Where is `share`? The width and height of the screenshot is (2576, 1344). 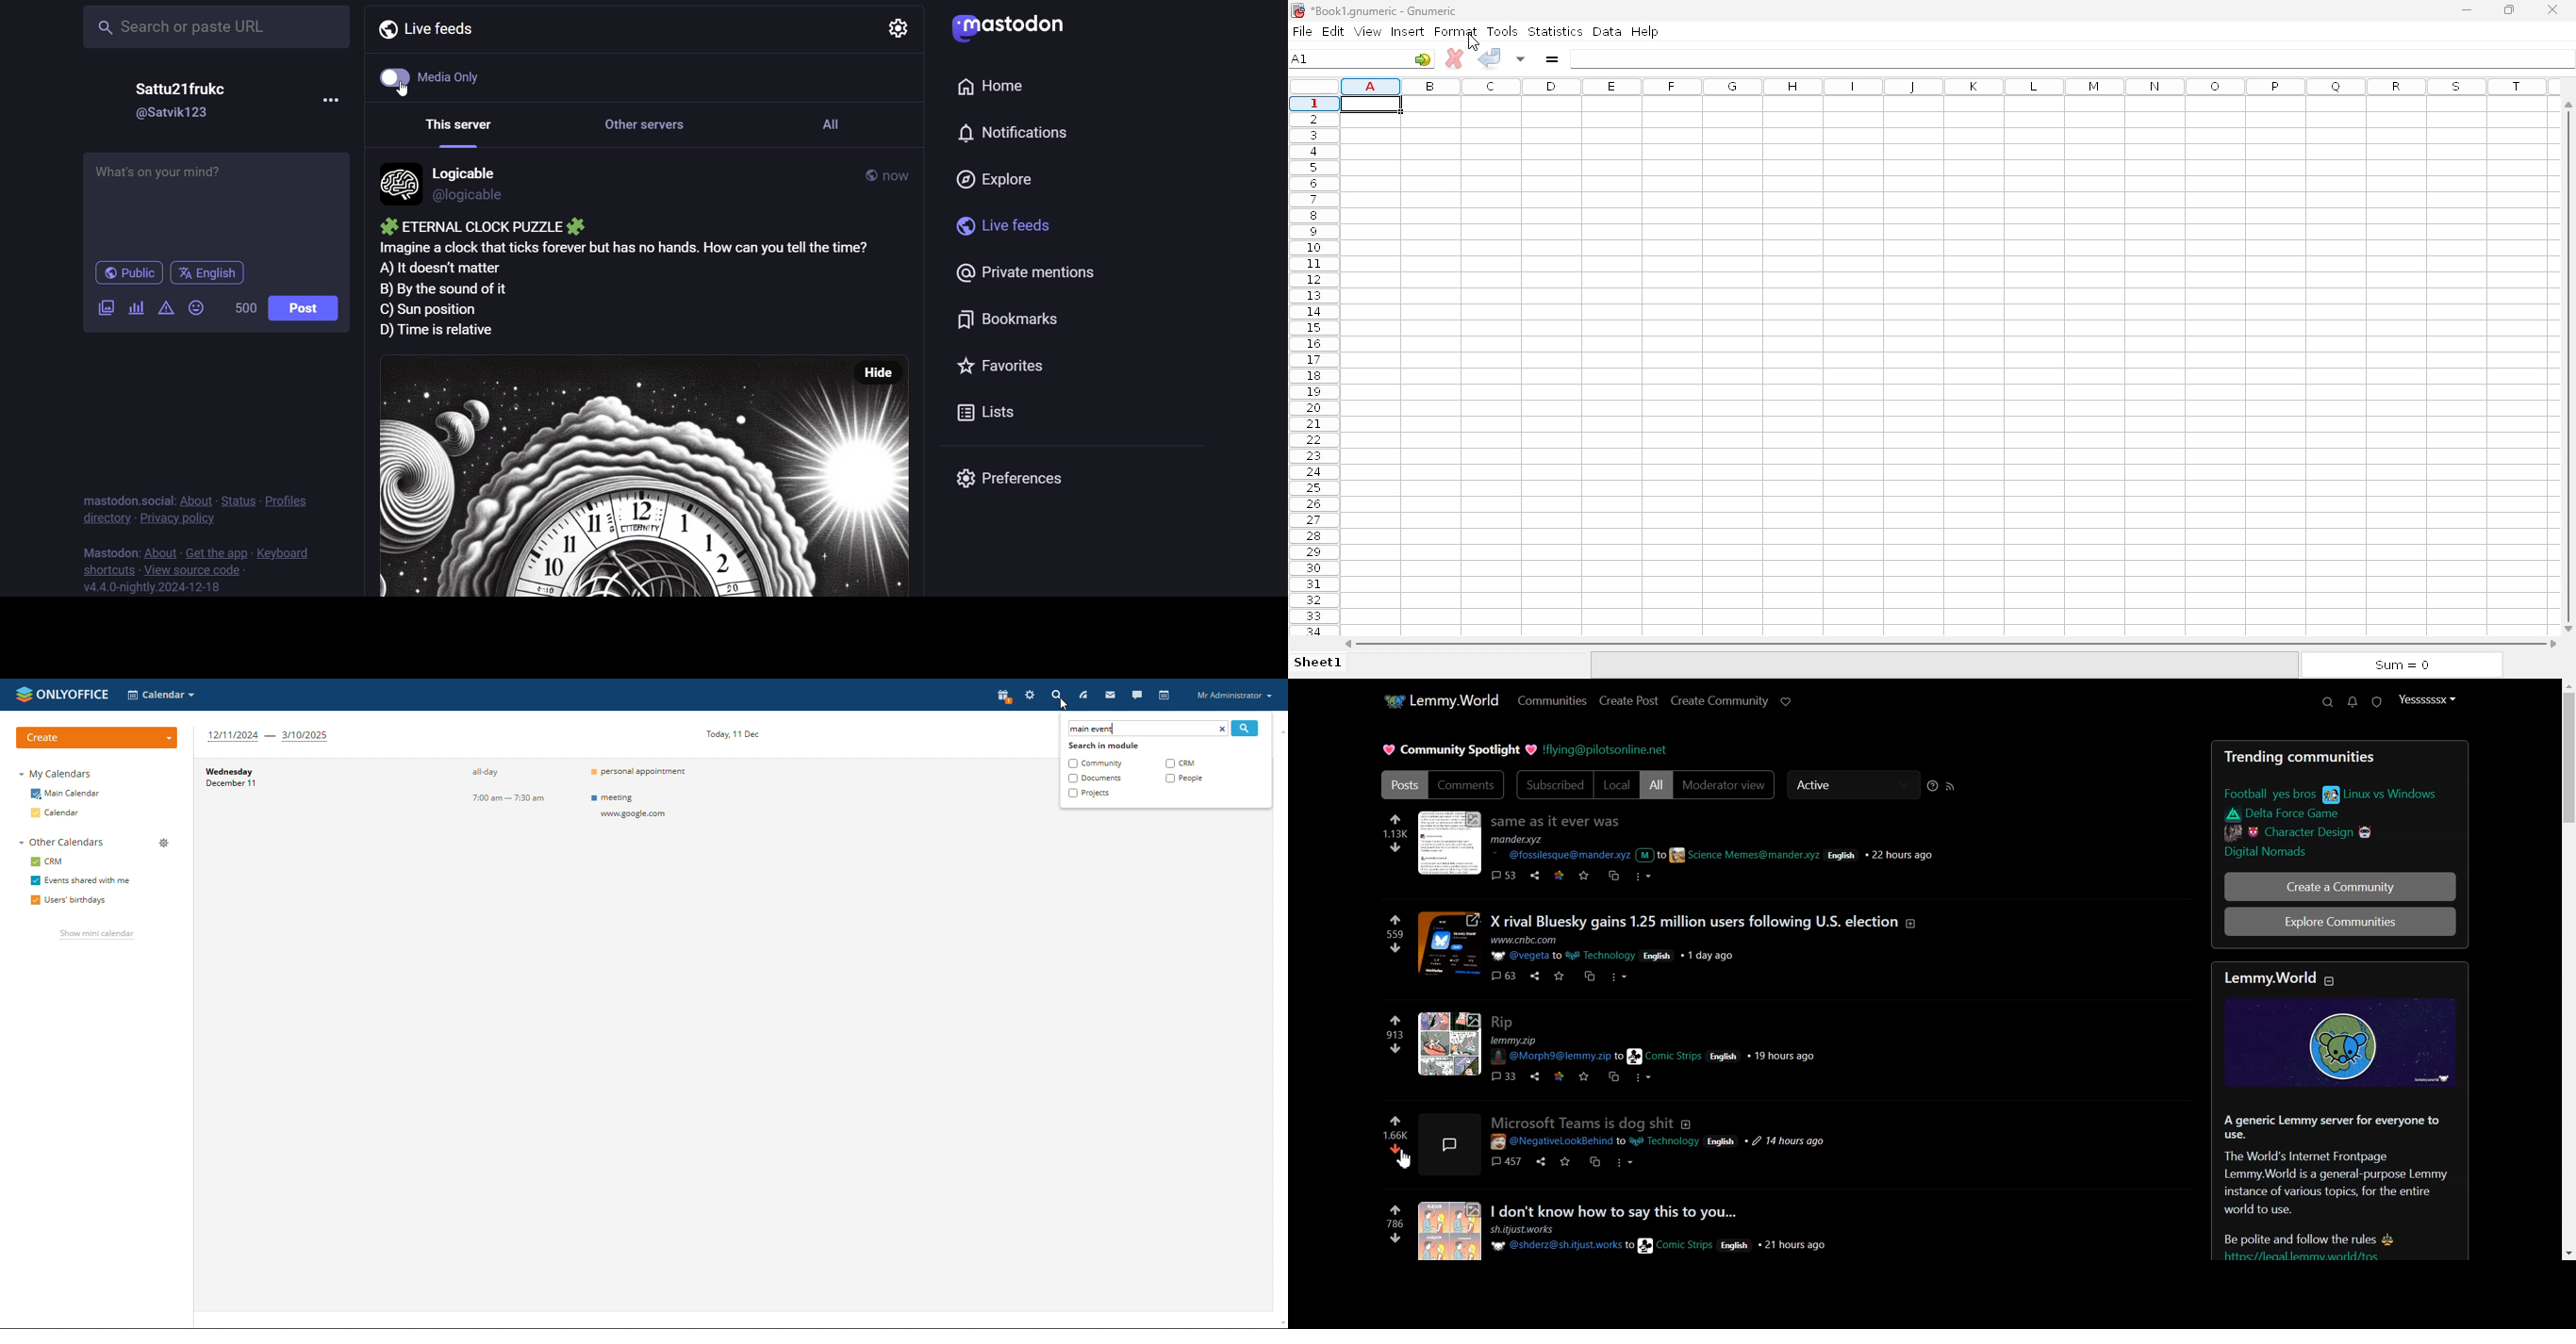
share is located at coordinates (1537, 1077).